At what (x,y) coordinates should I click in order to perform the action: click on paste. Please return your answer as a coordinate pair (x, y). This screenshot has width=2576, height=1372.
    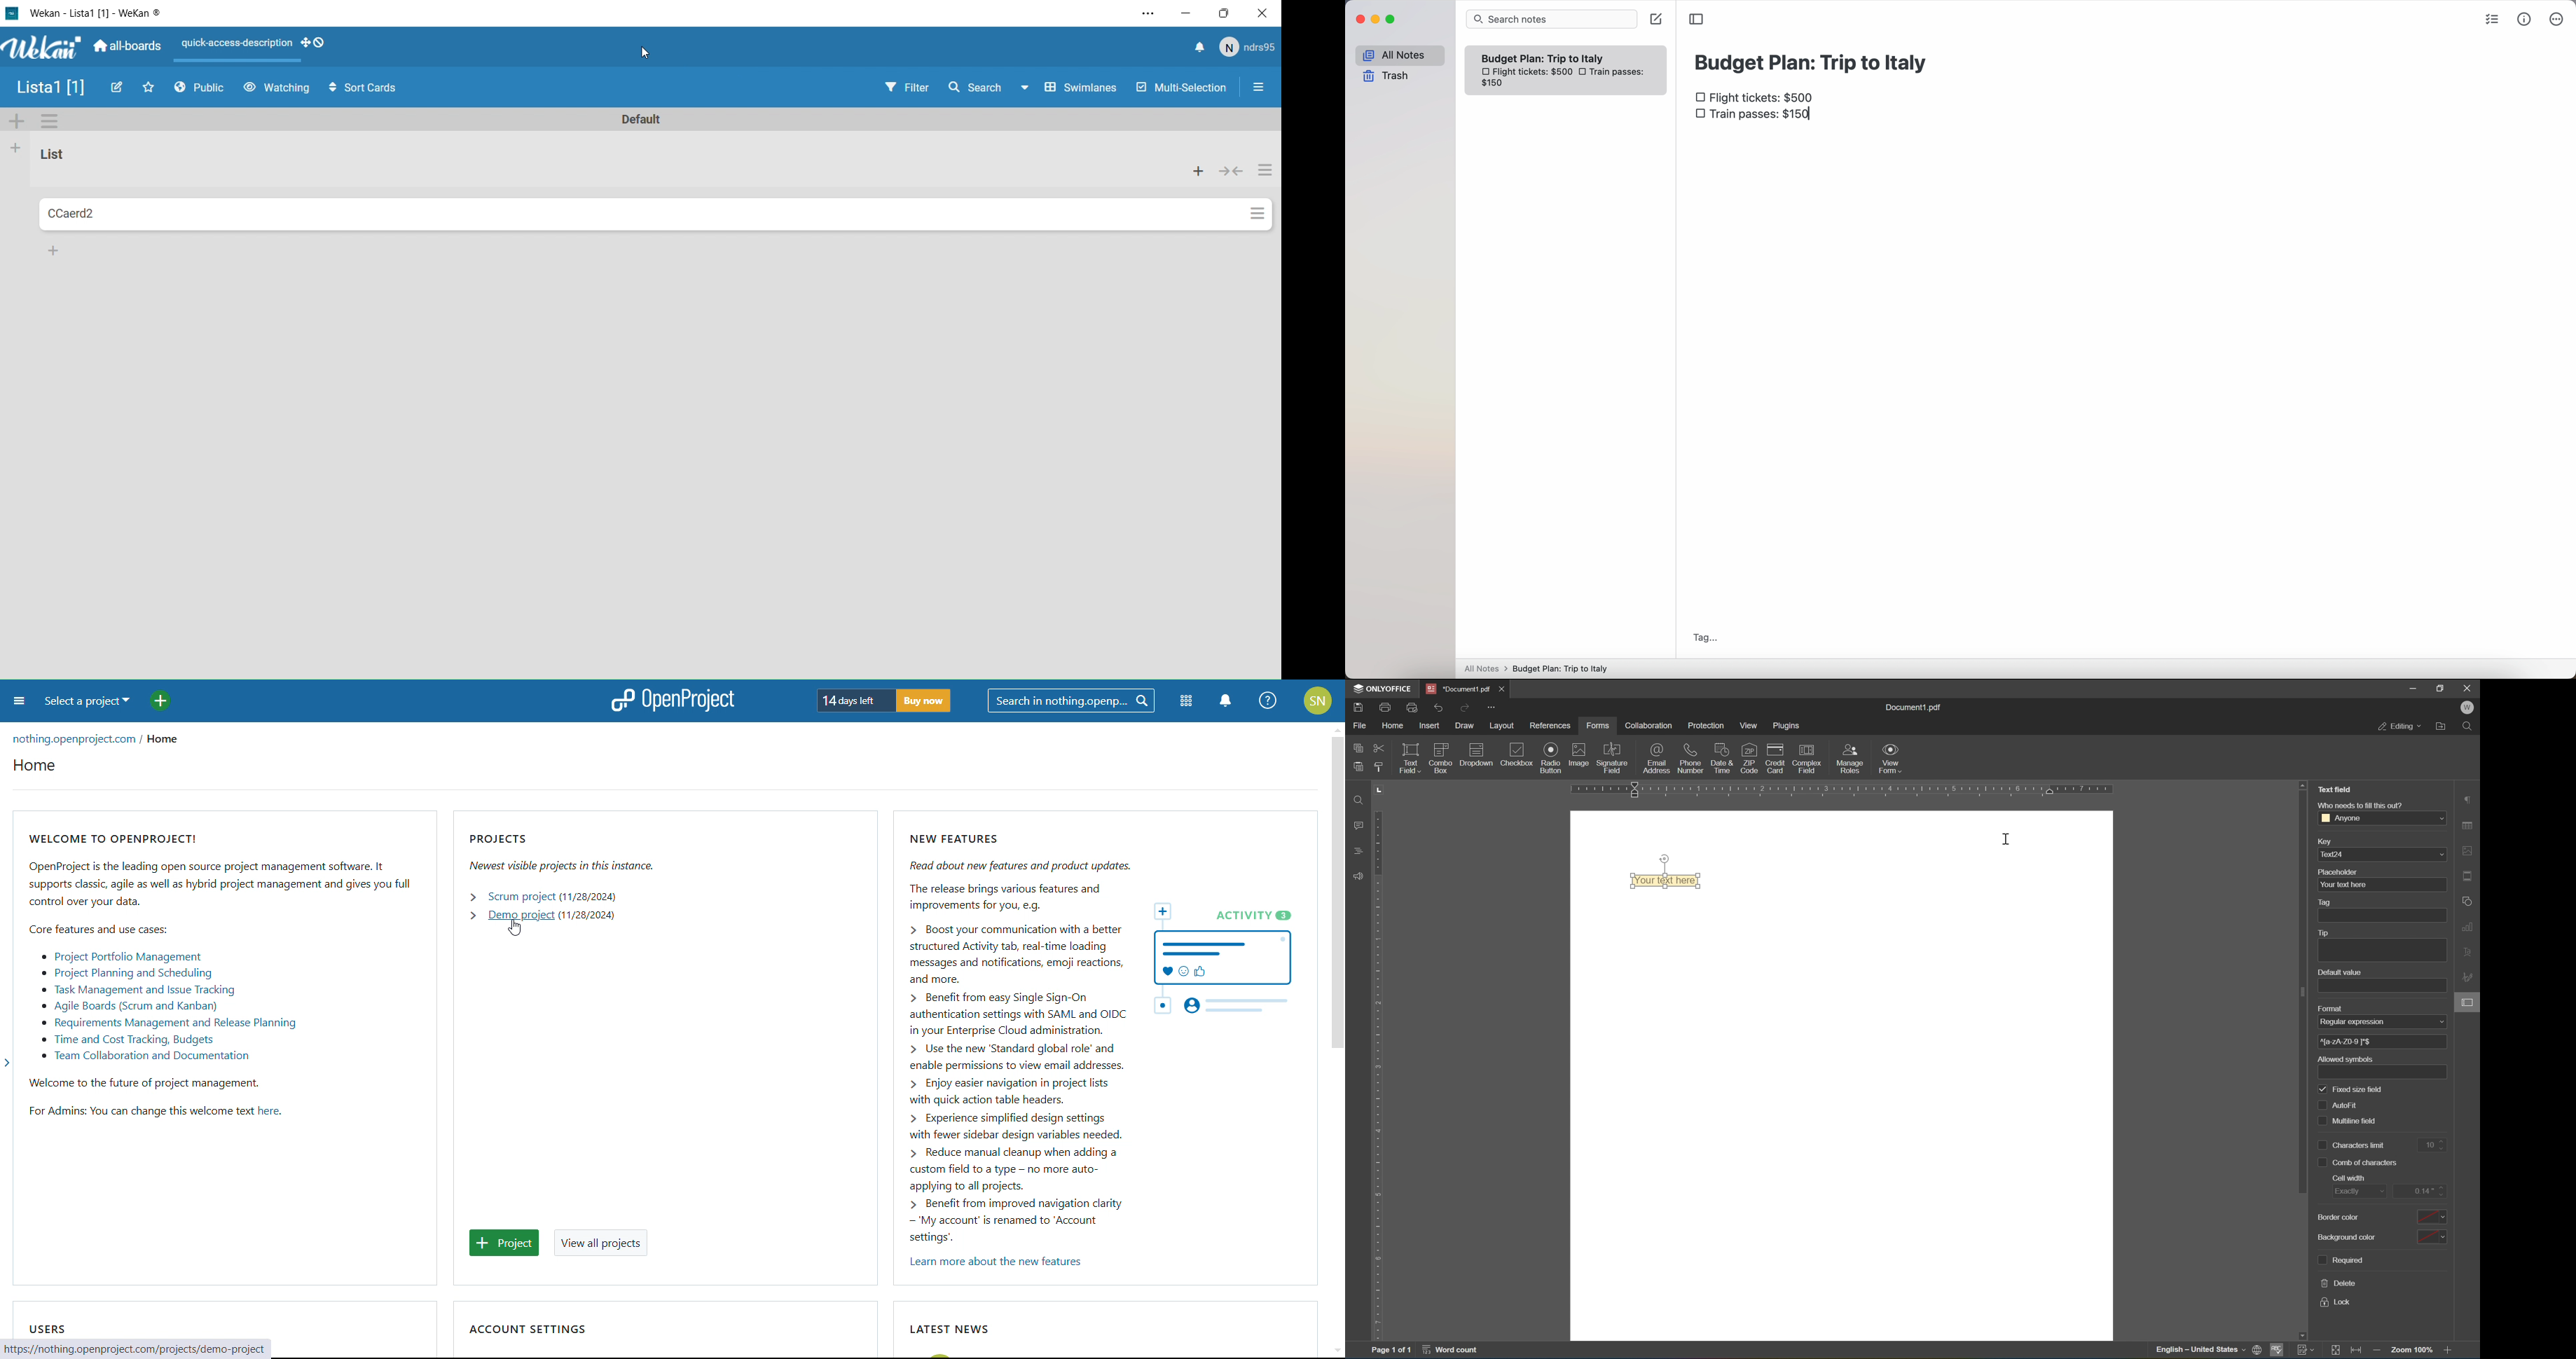
    Looking at the image, I should click on (1358, 764).